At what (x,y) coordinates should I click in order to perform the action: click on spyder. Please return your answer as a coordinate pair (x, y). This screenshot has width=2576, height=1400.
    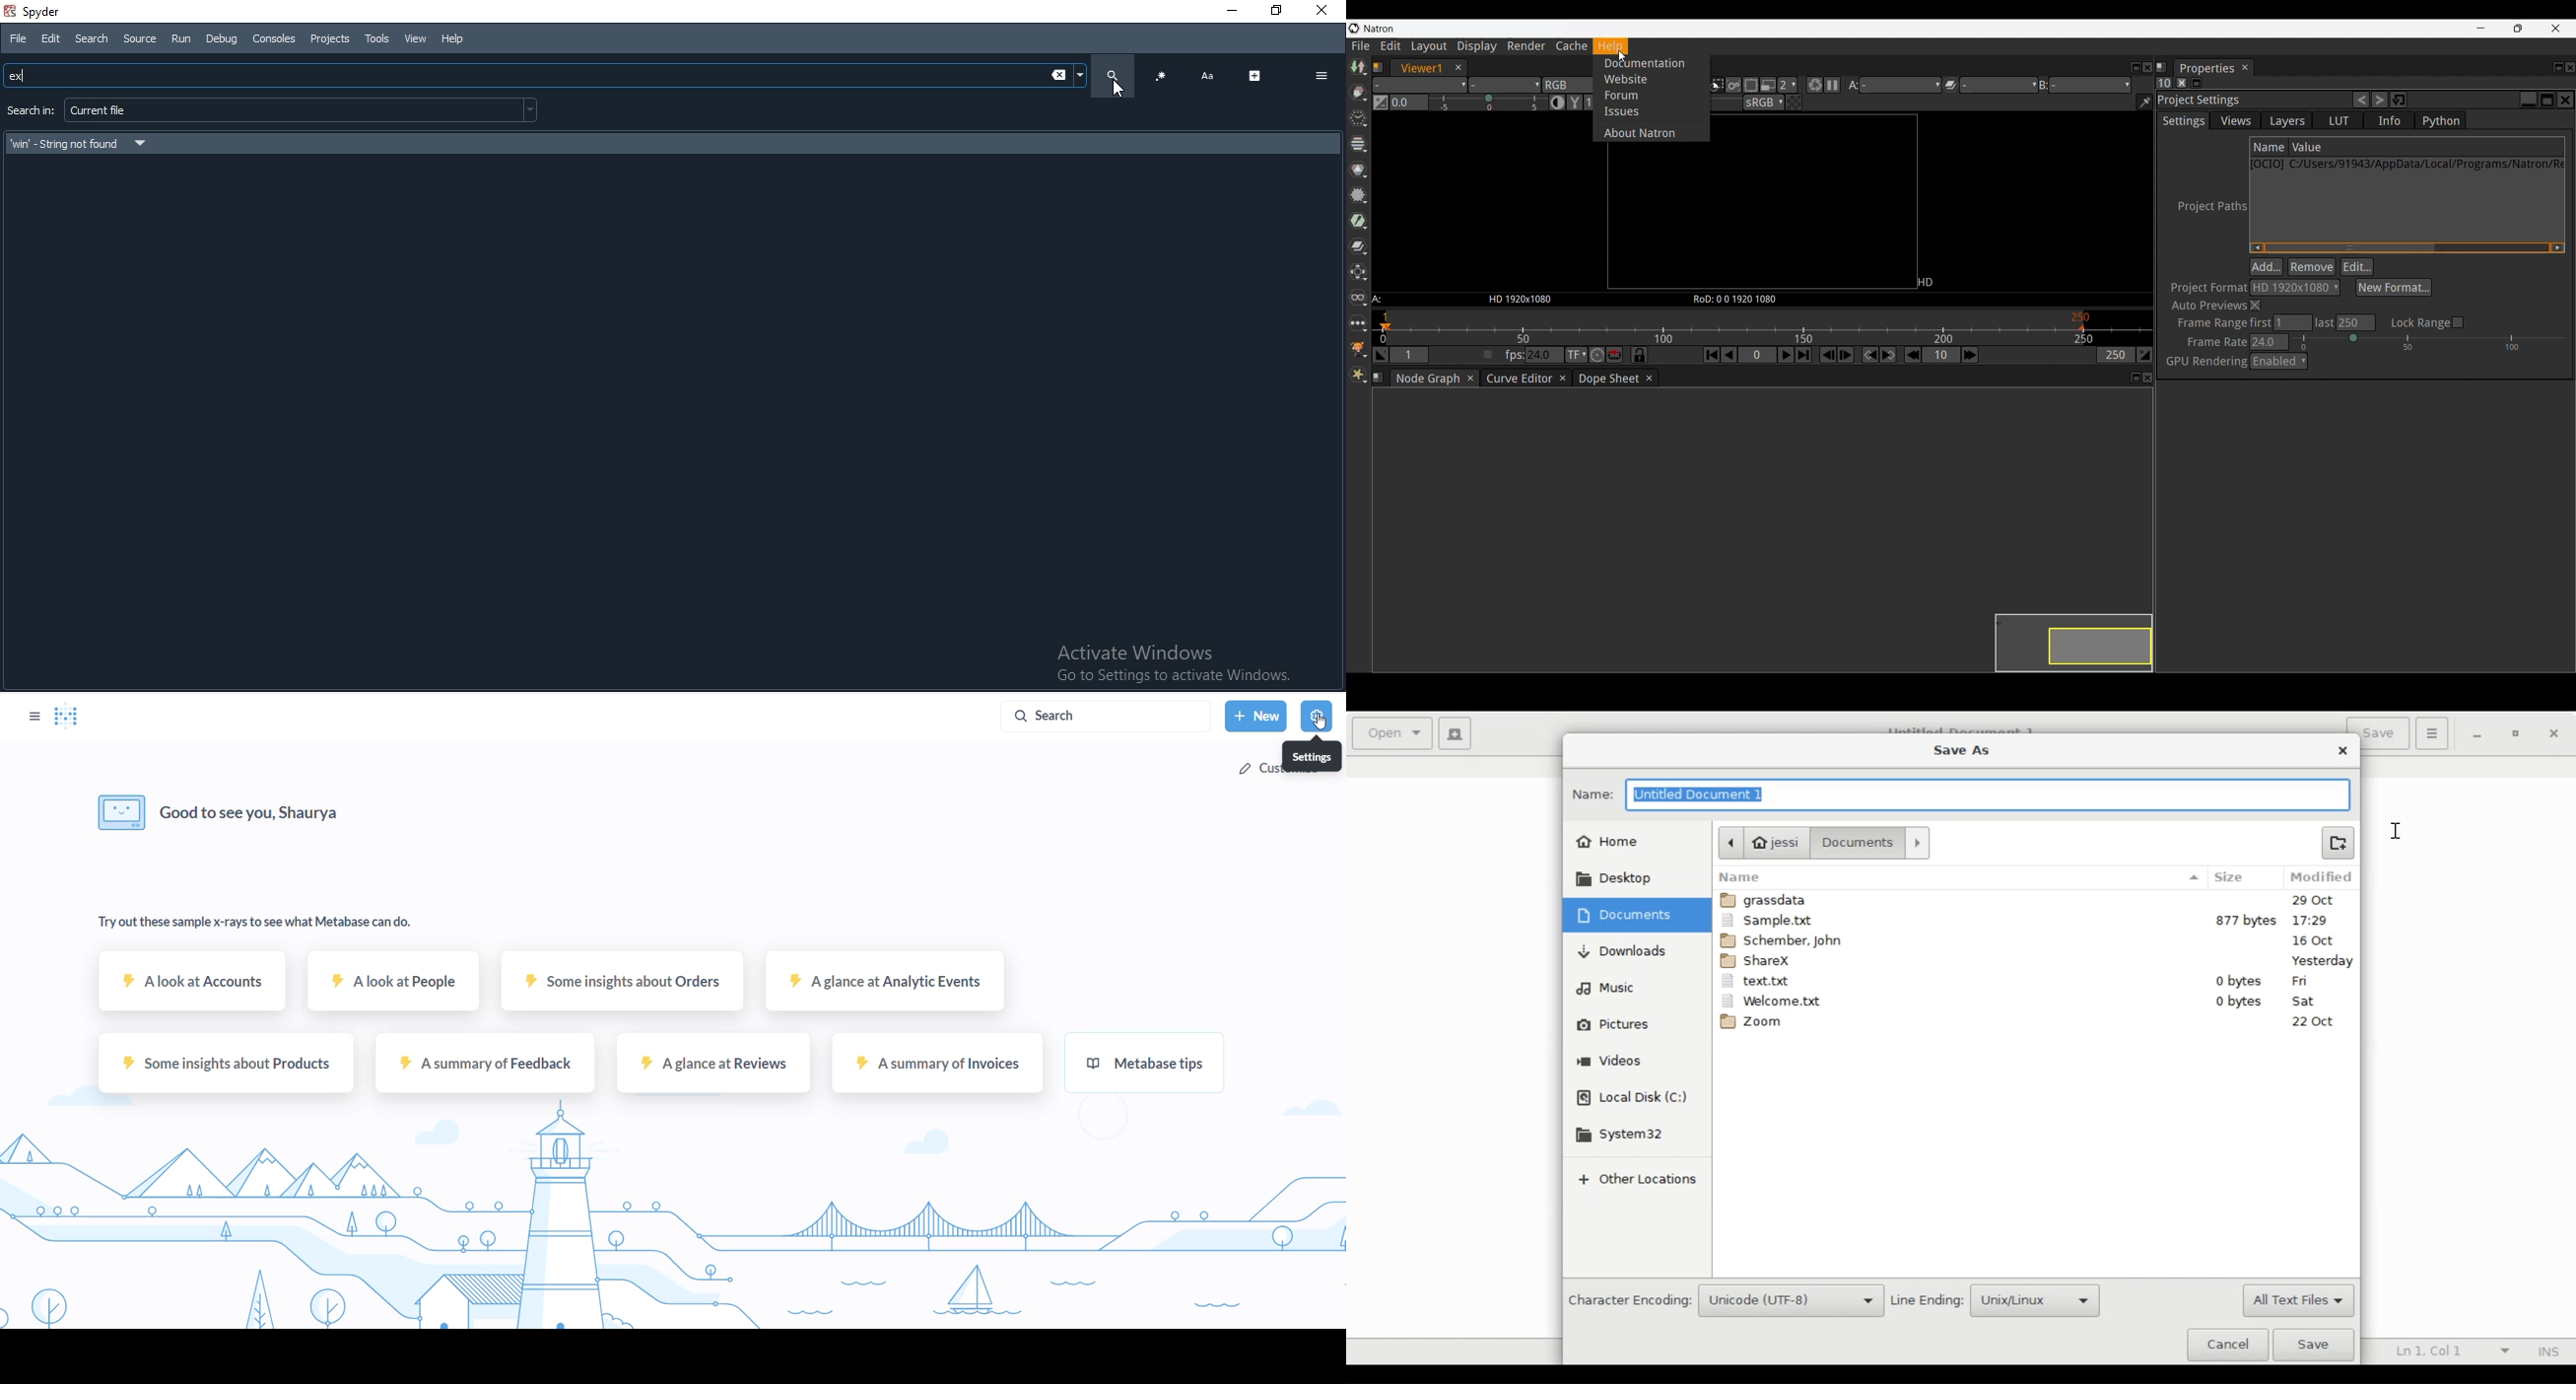
    Looking at the image, I should click on (48, 12).